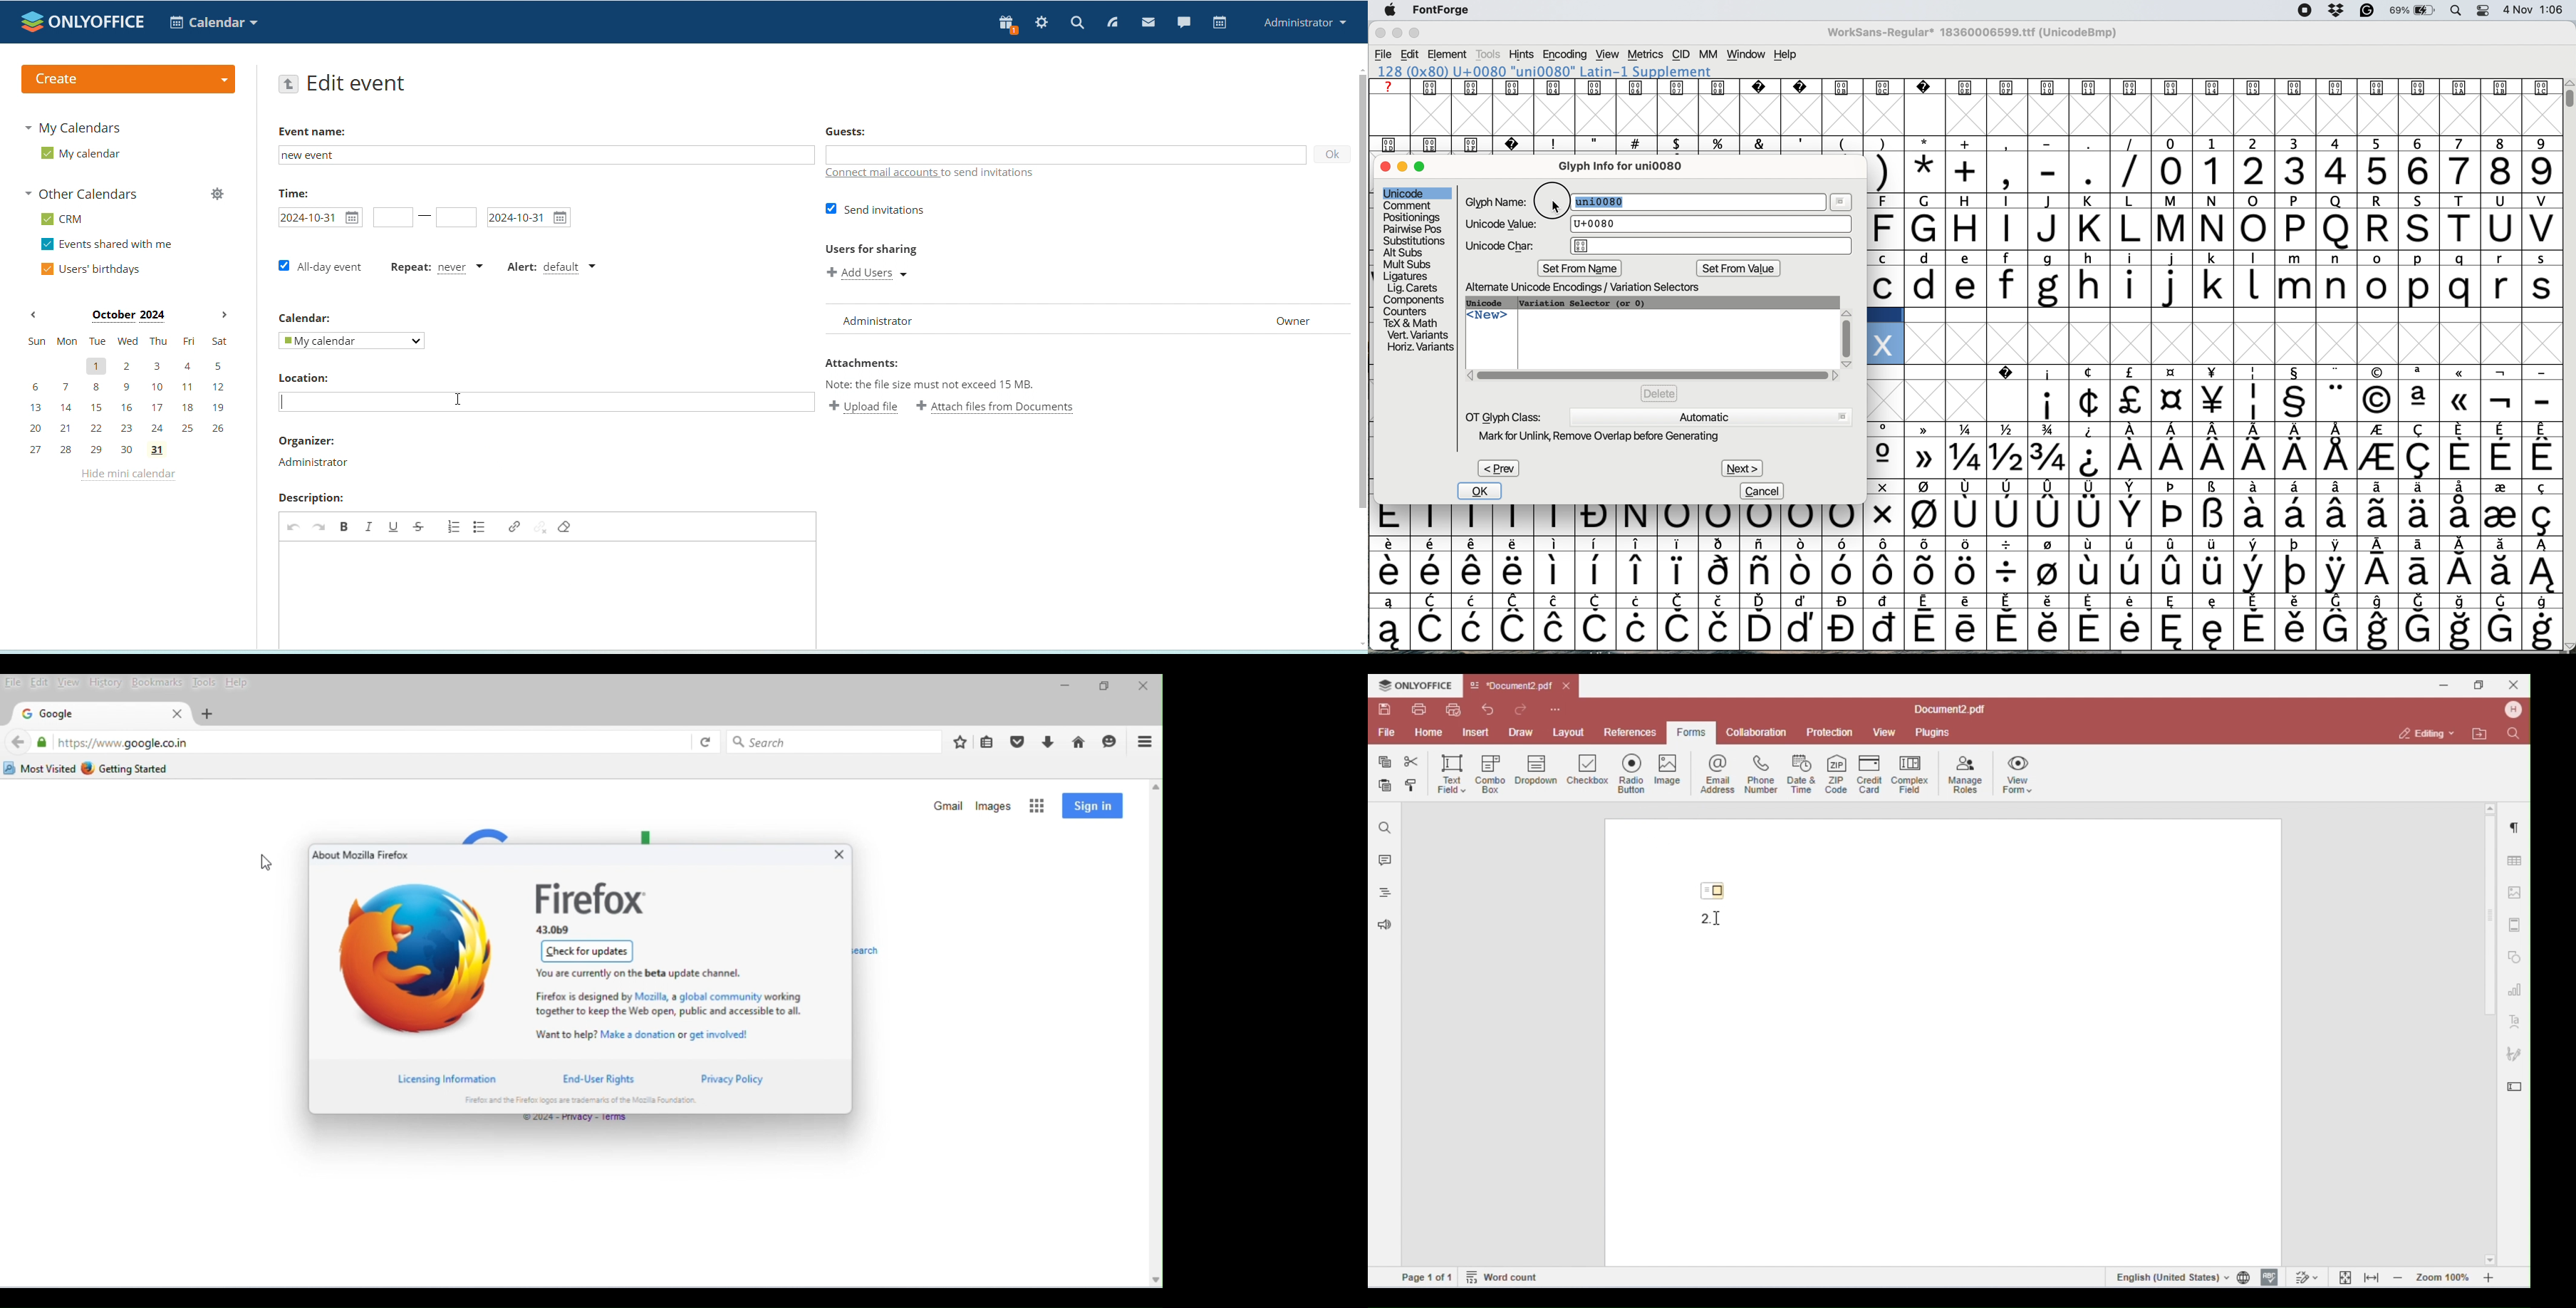 The width and height of the screenshot is (2576, 1316). Describe the element at coordinates (2006, 172) in the screenshot. I see `special characters` at that location.